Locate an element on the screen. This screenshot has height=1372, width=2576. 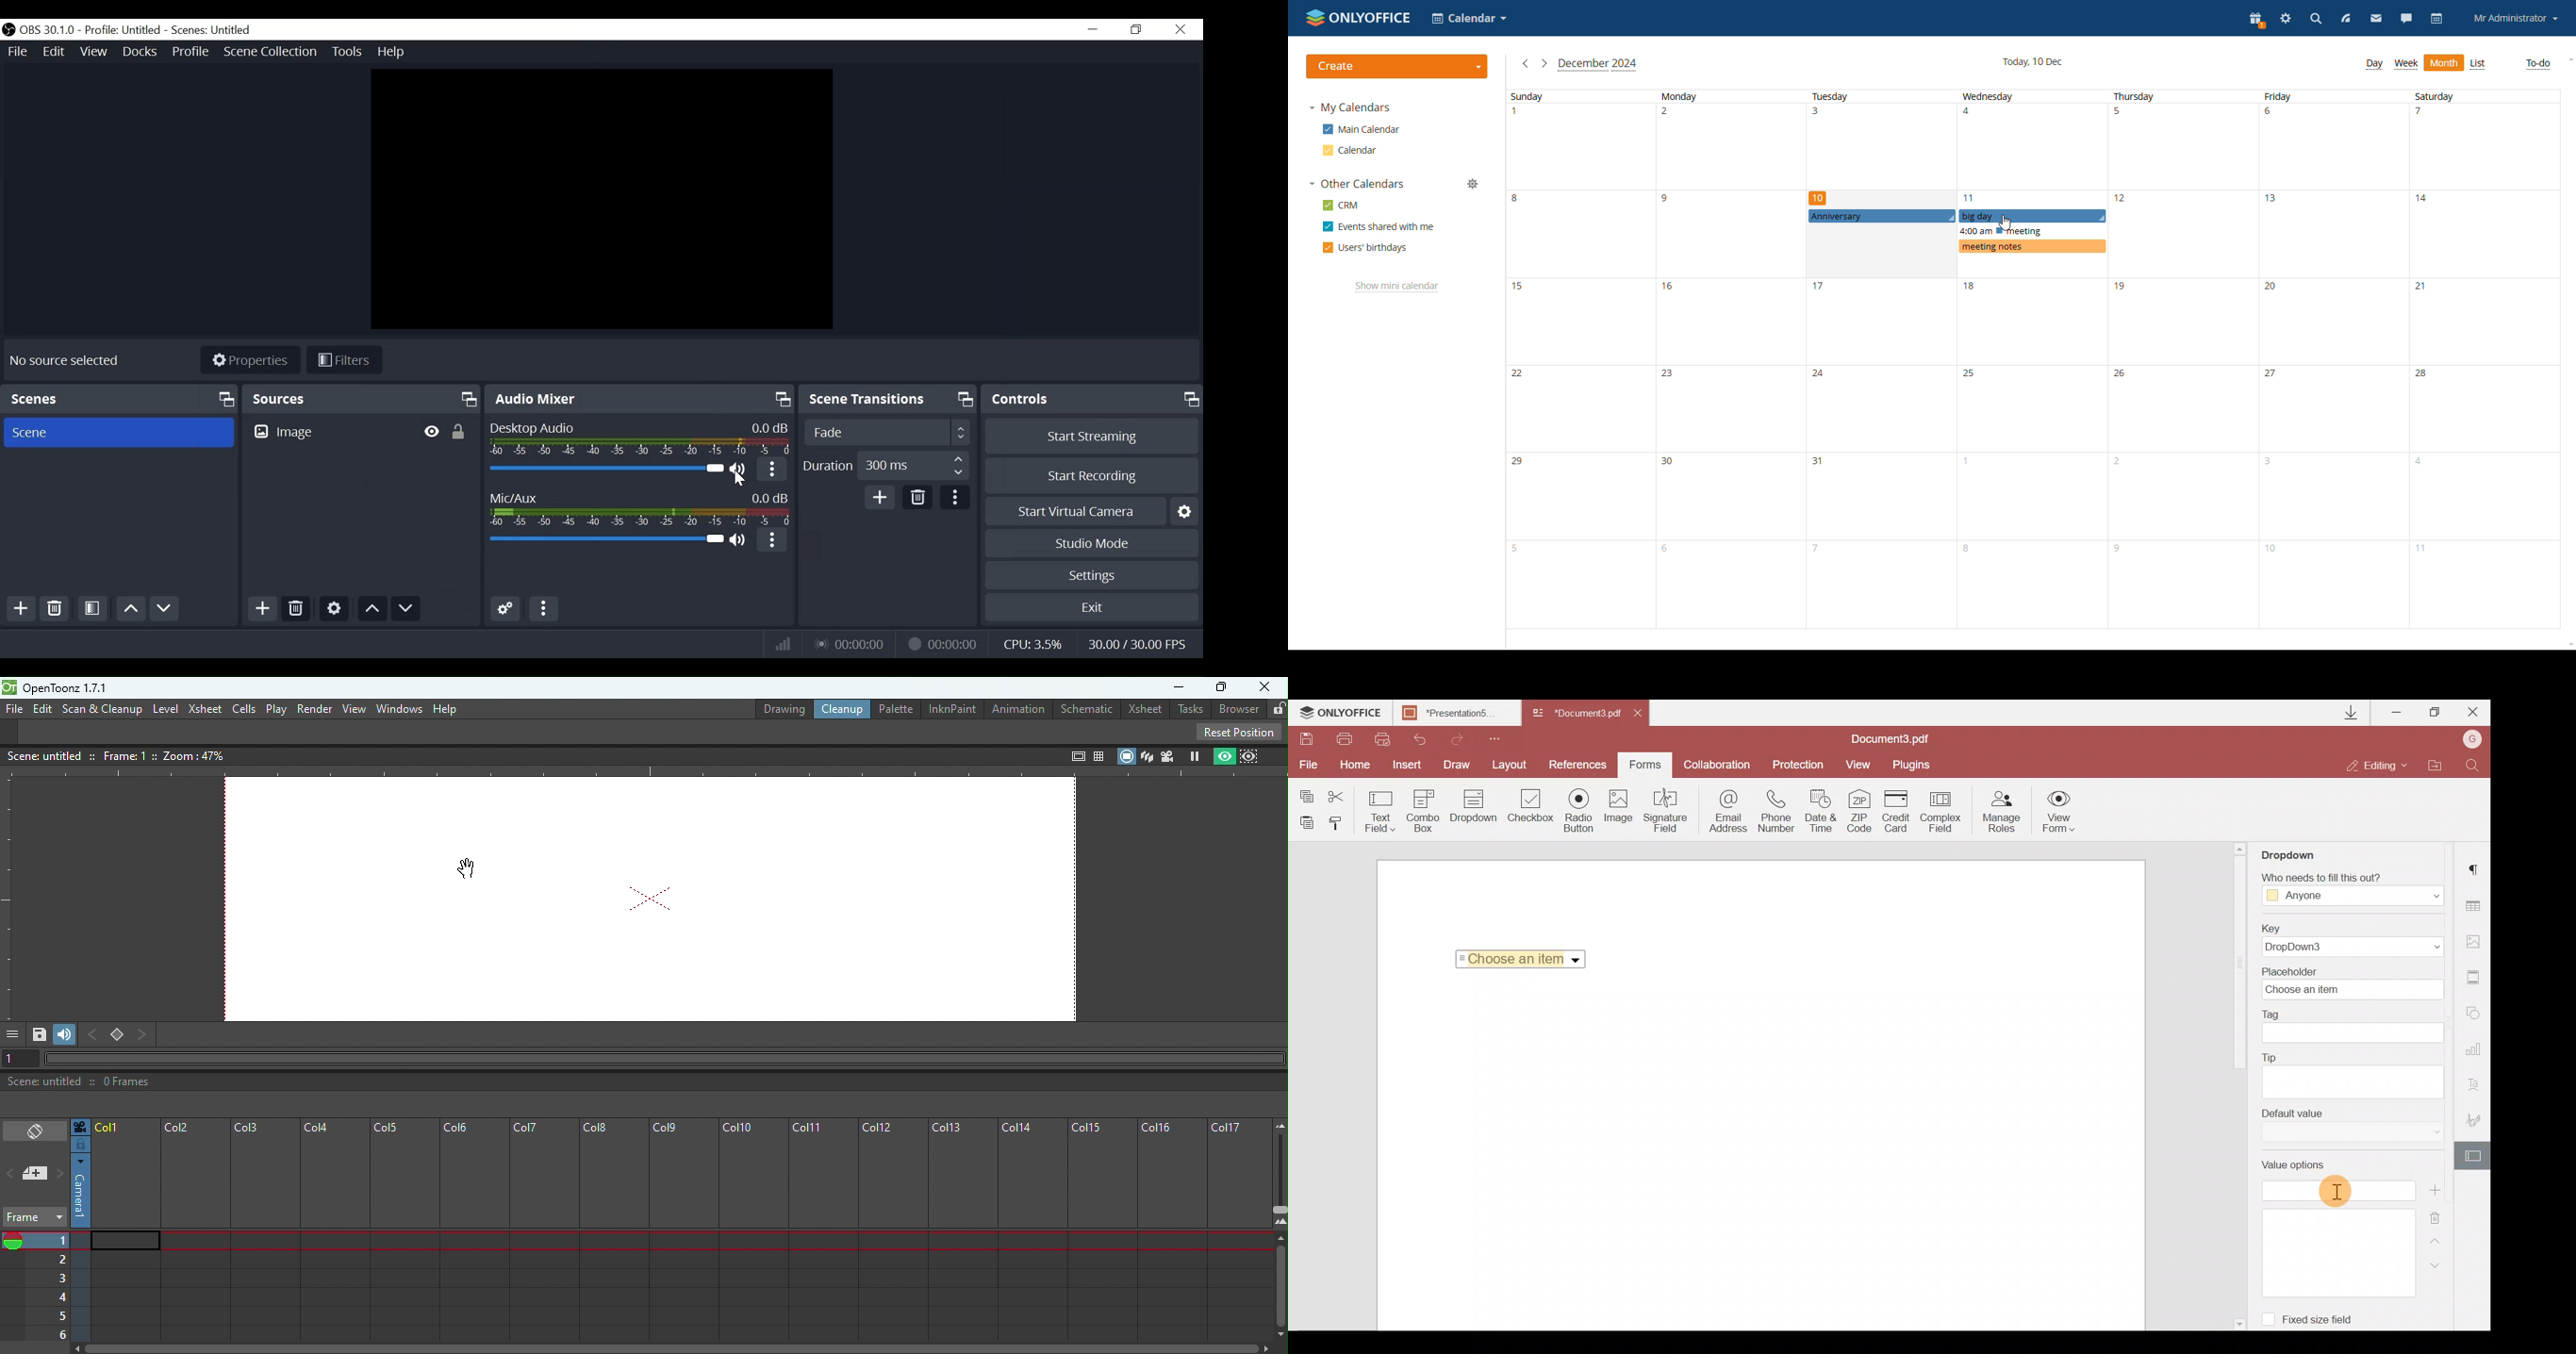
Minimize is located at coordinates (2395, 712).